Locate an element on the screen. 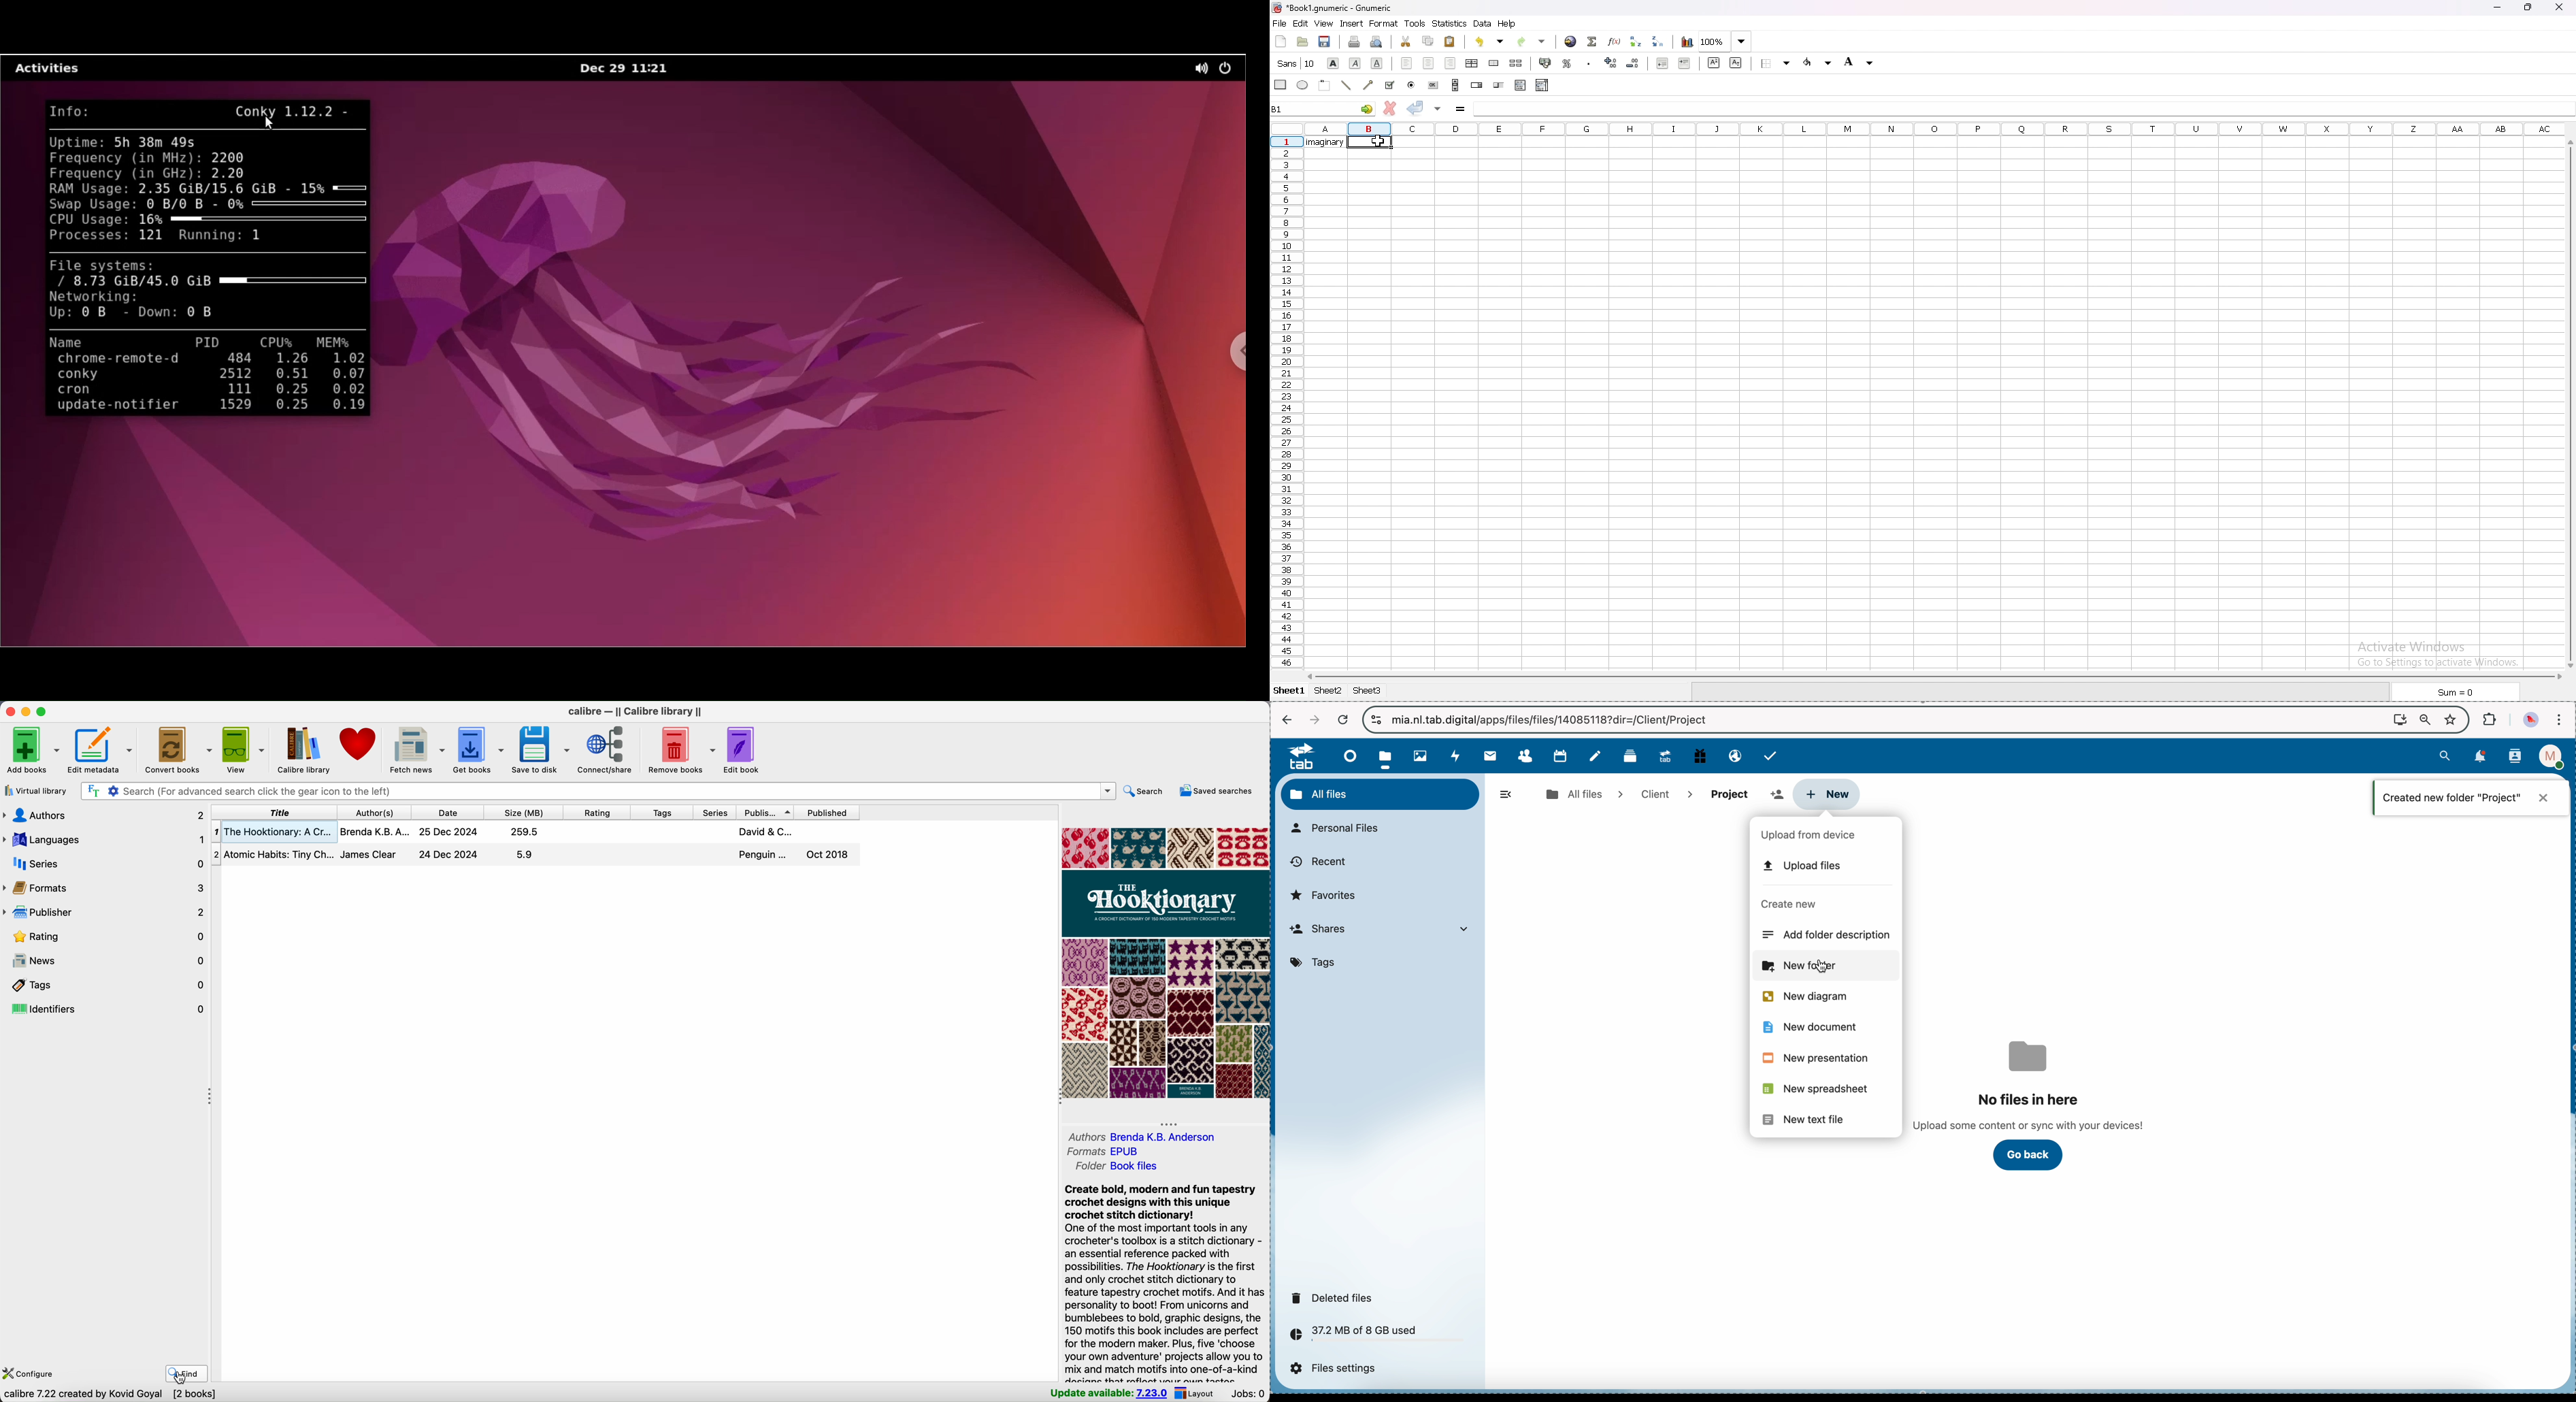 This screenshot has height=1428, width=2576. font is located at coordinates (1297, 63).